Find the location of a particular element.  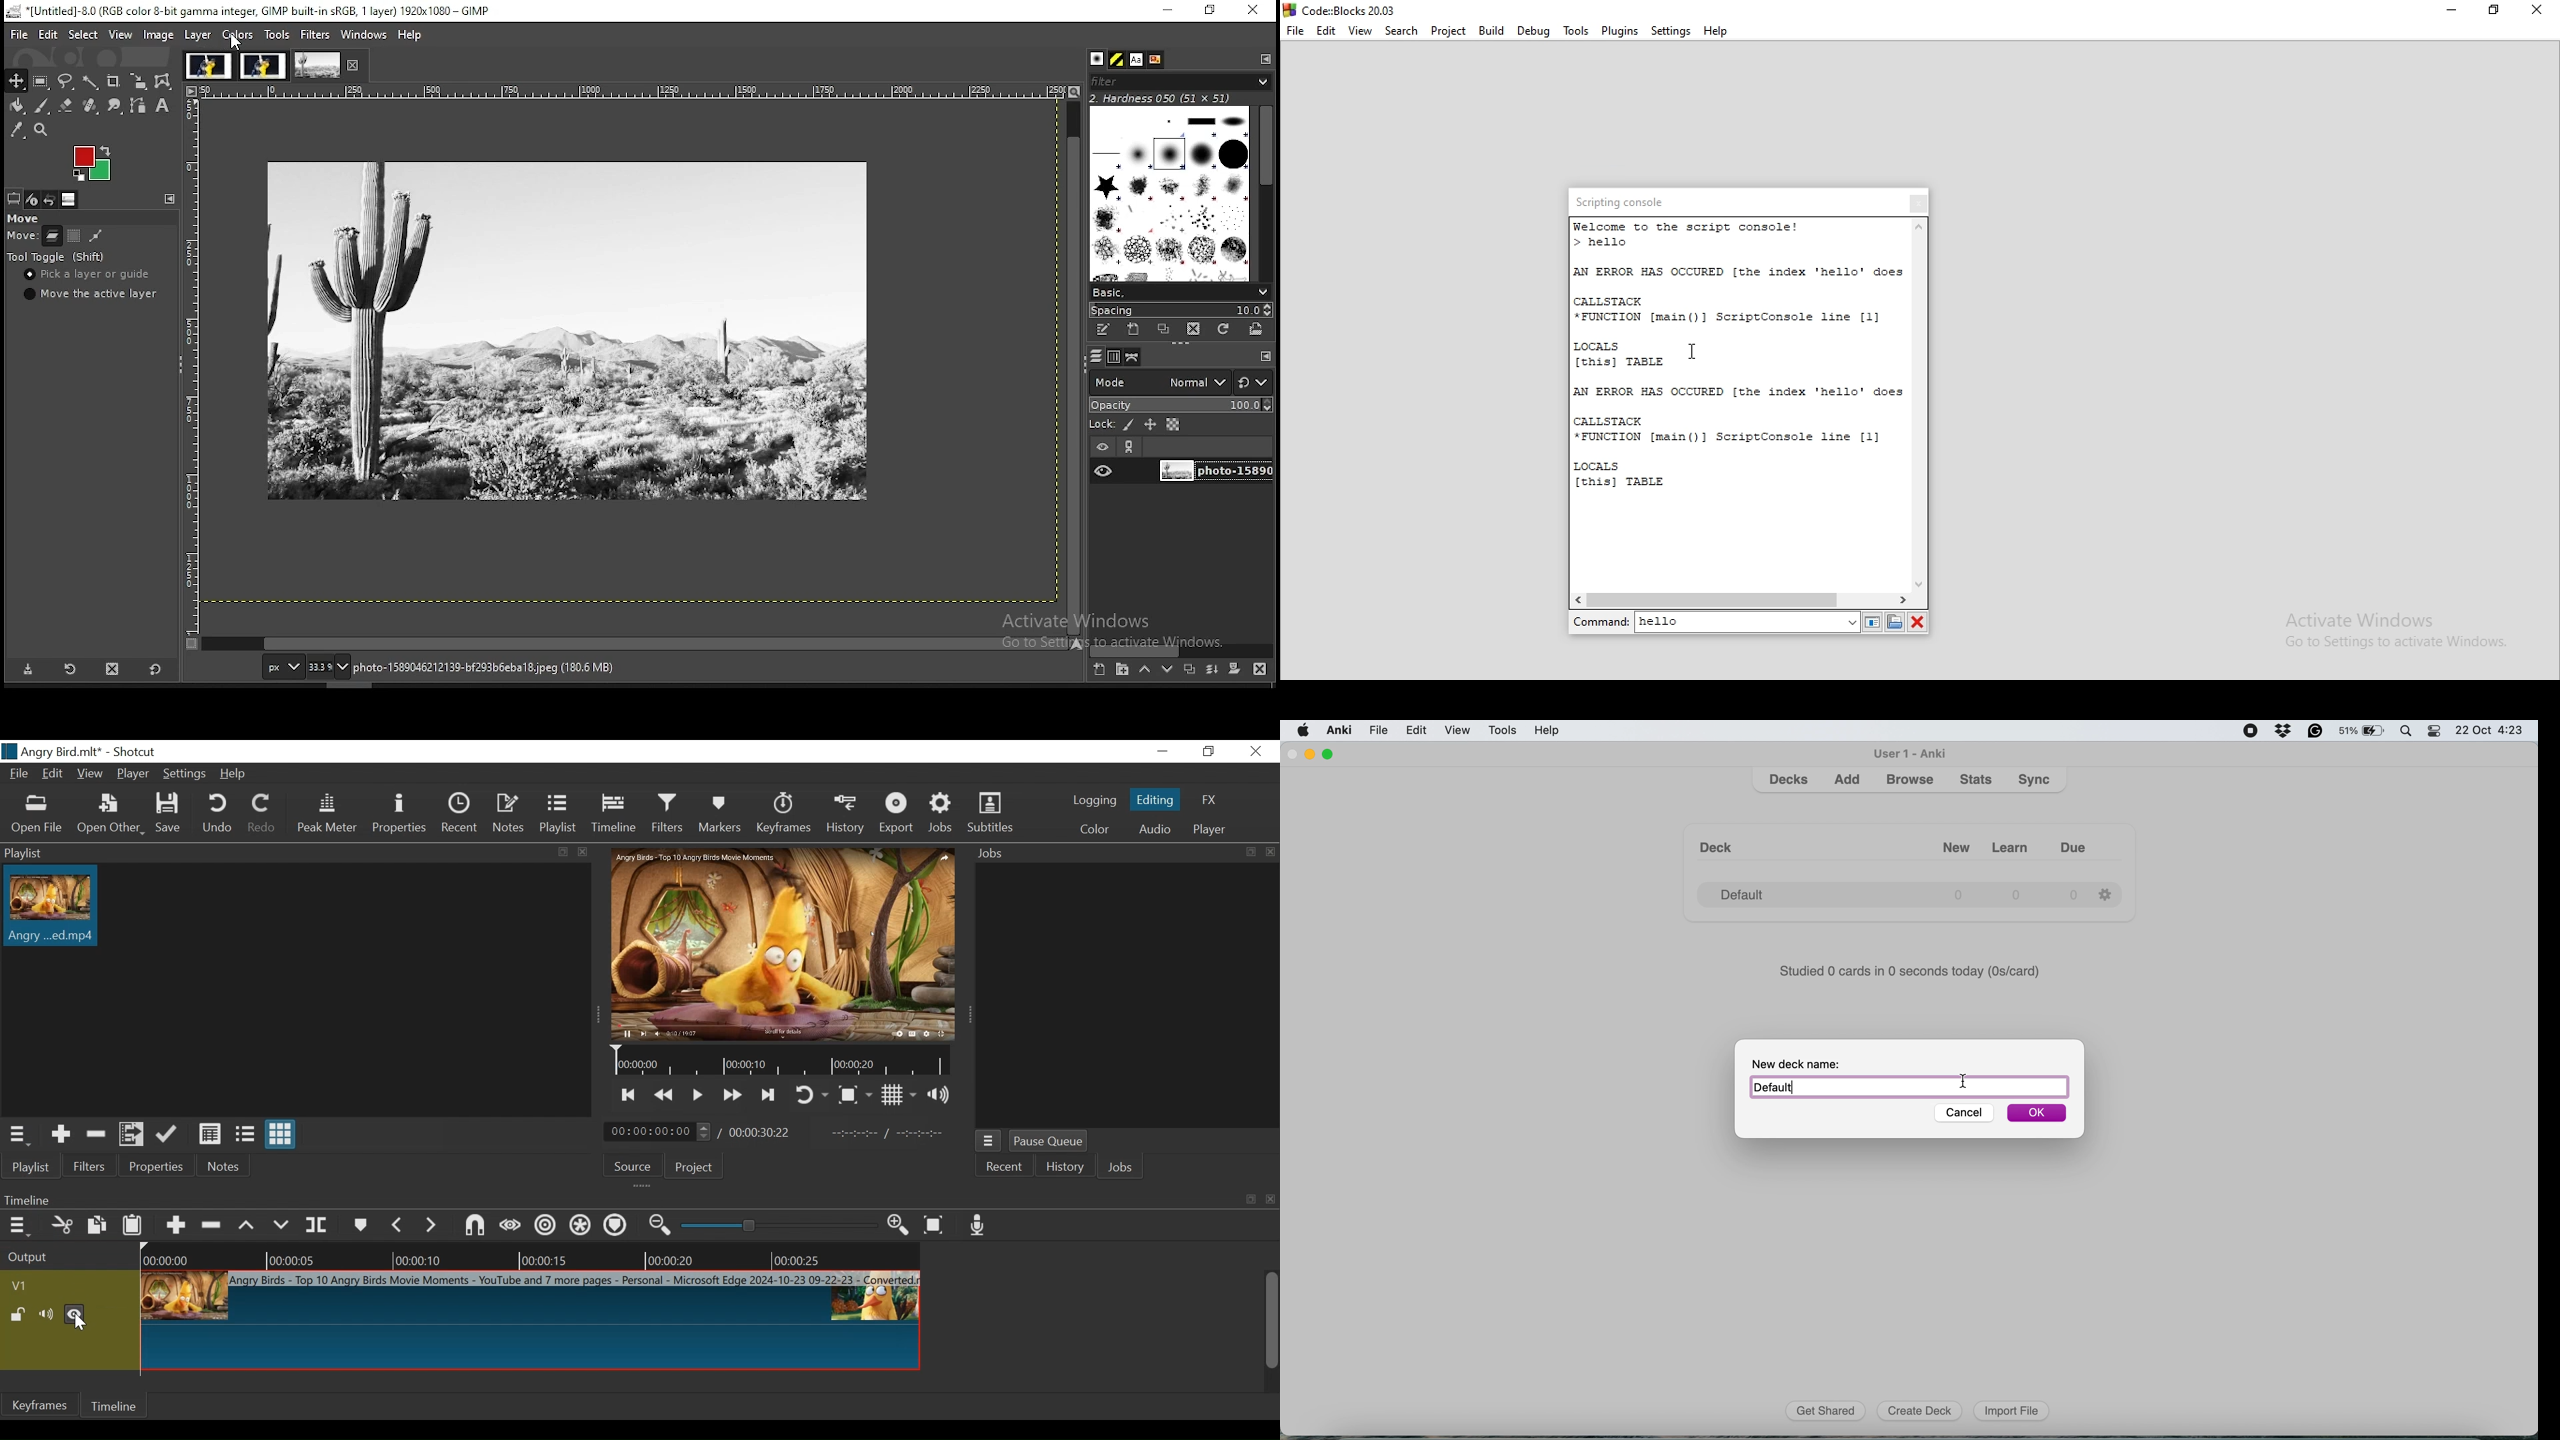

file is located at coordinates (1378, 730).